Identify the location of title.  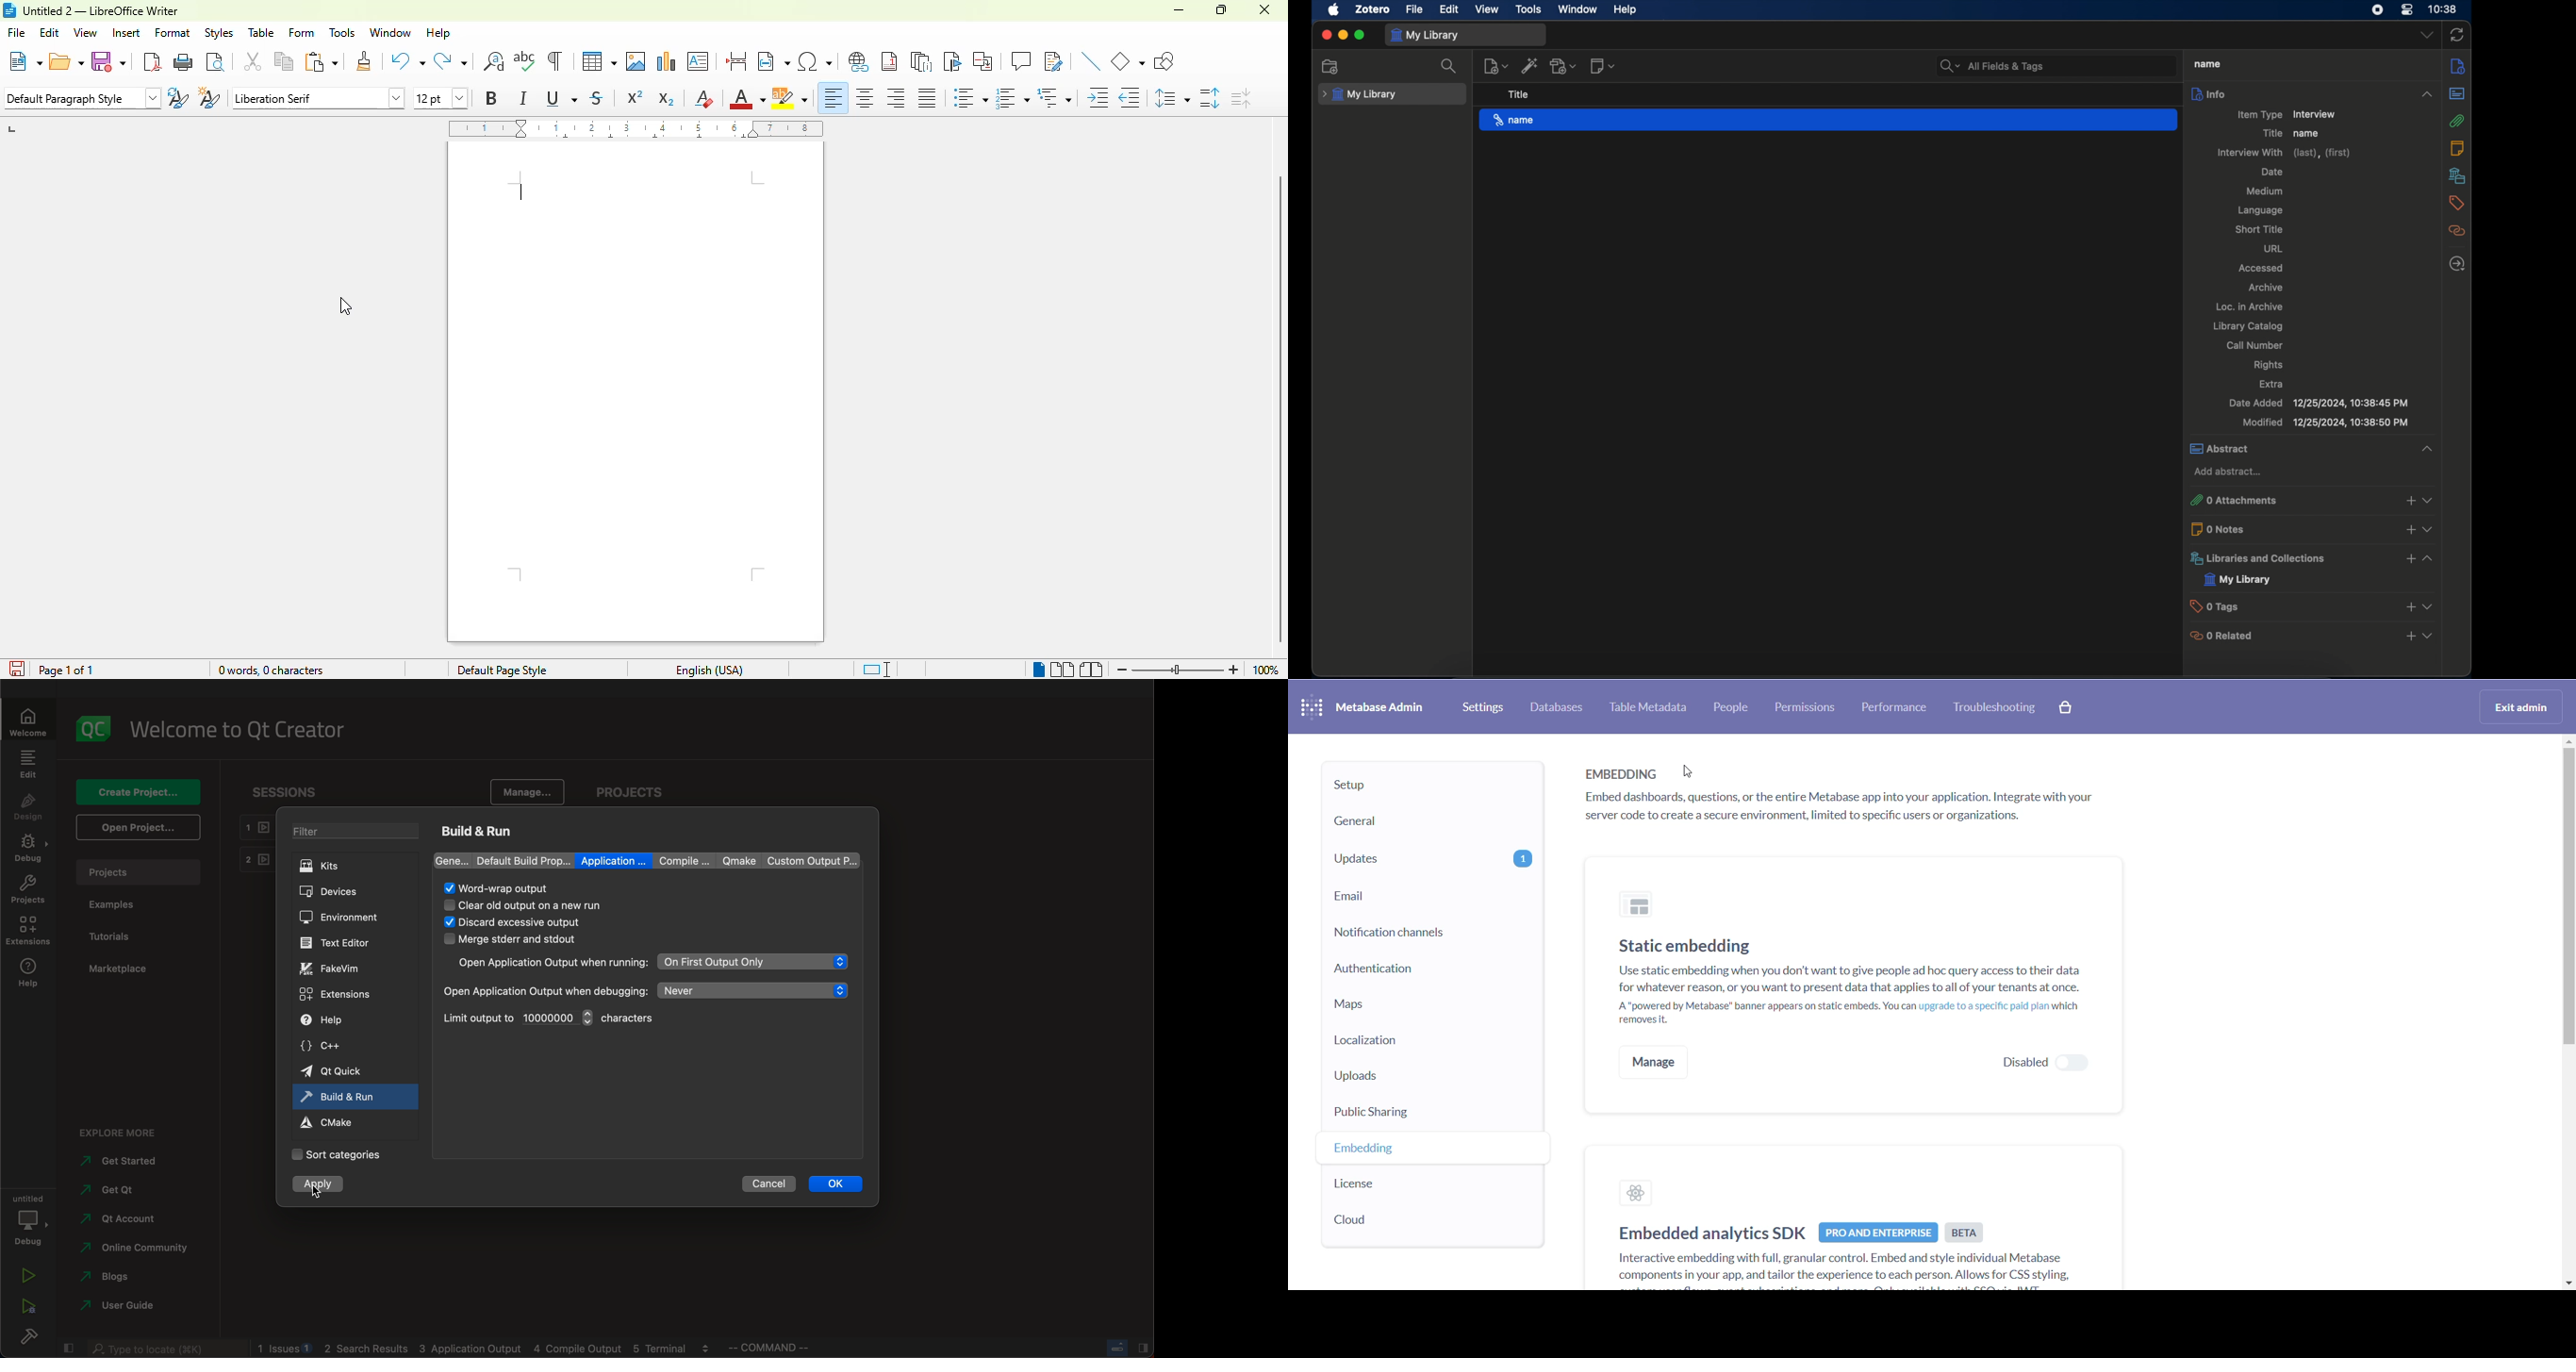
(101, 10).